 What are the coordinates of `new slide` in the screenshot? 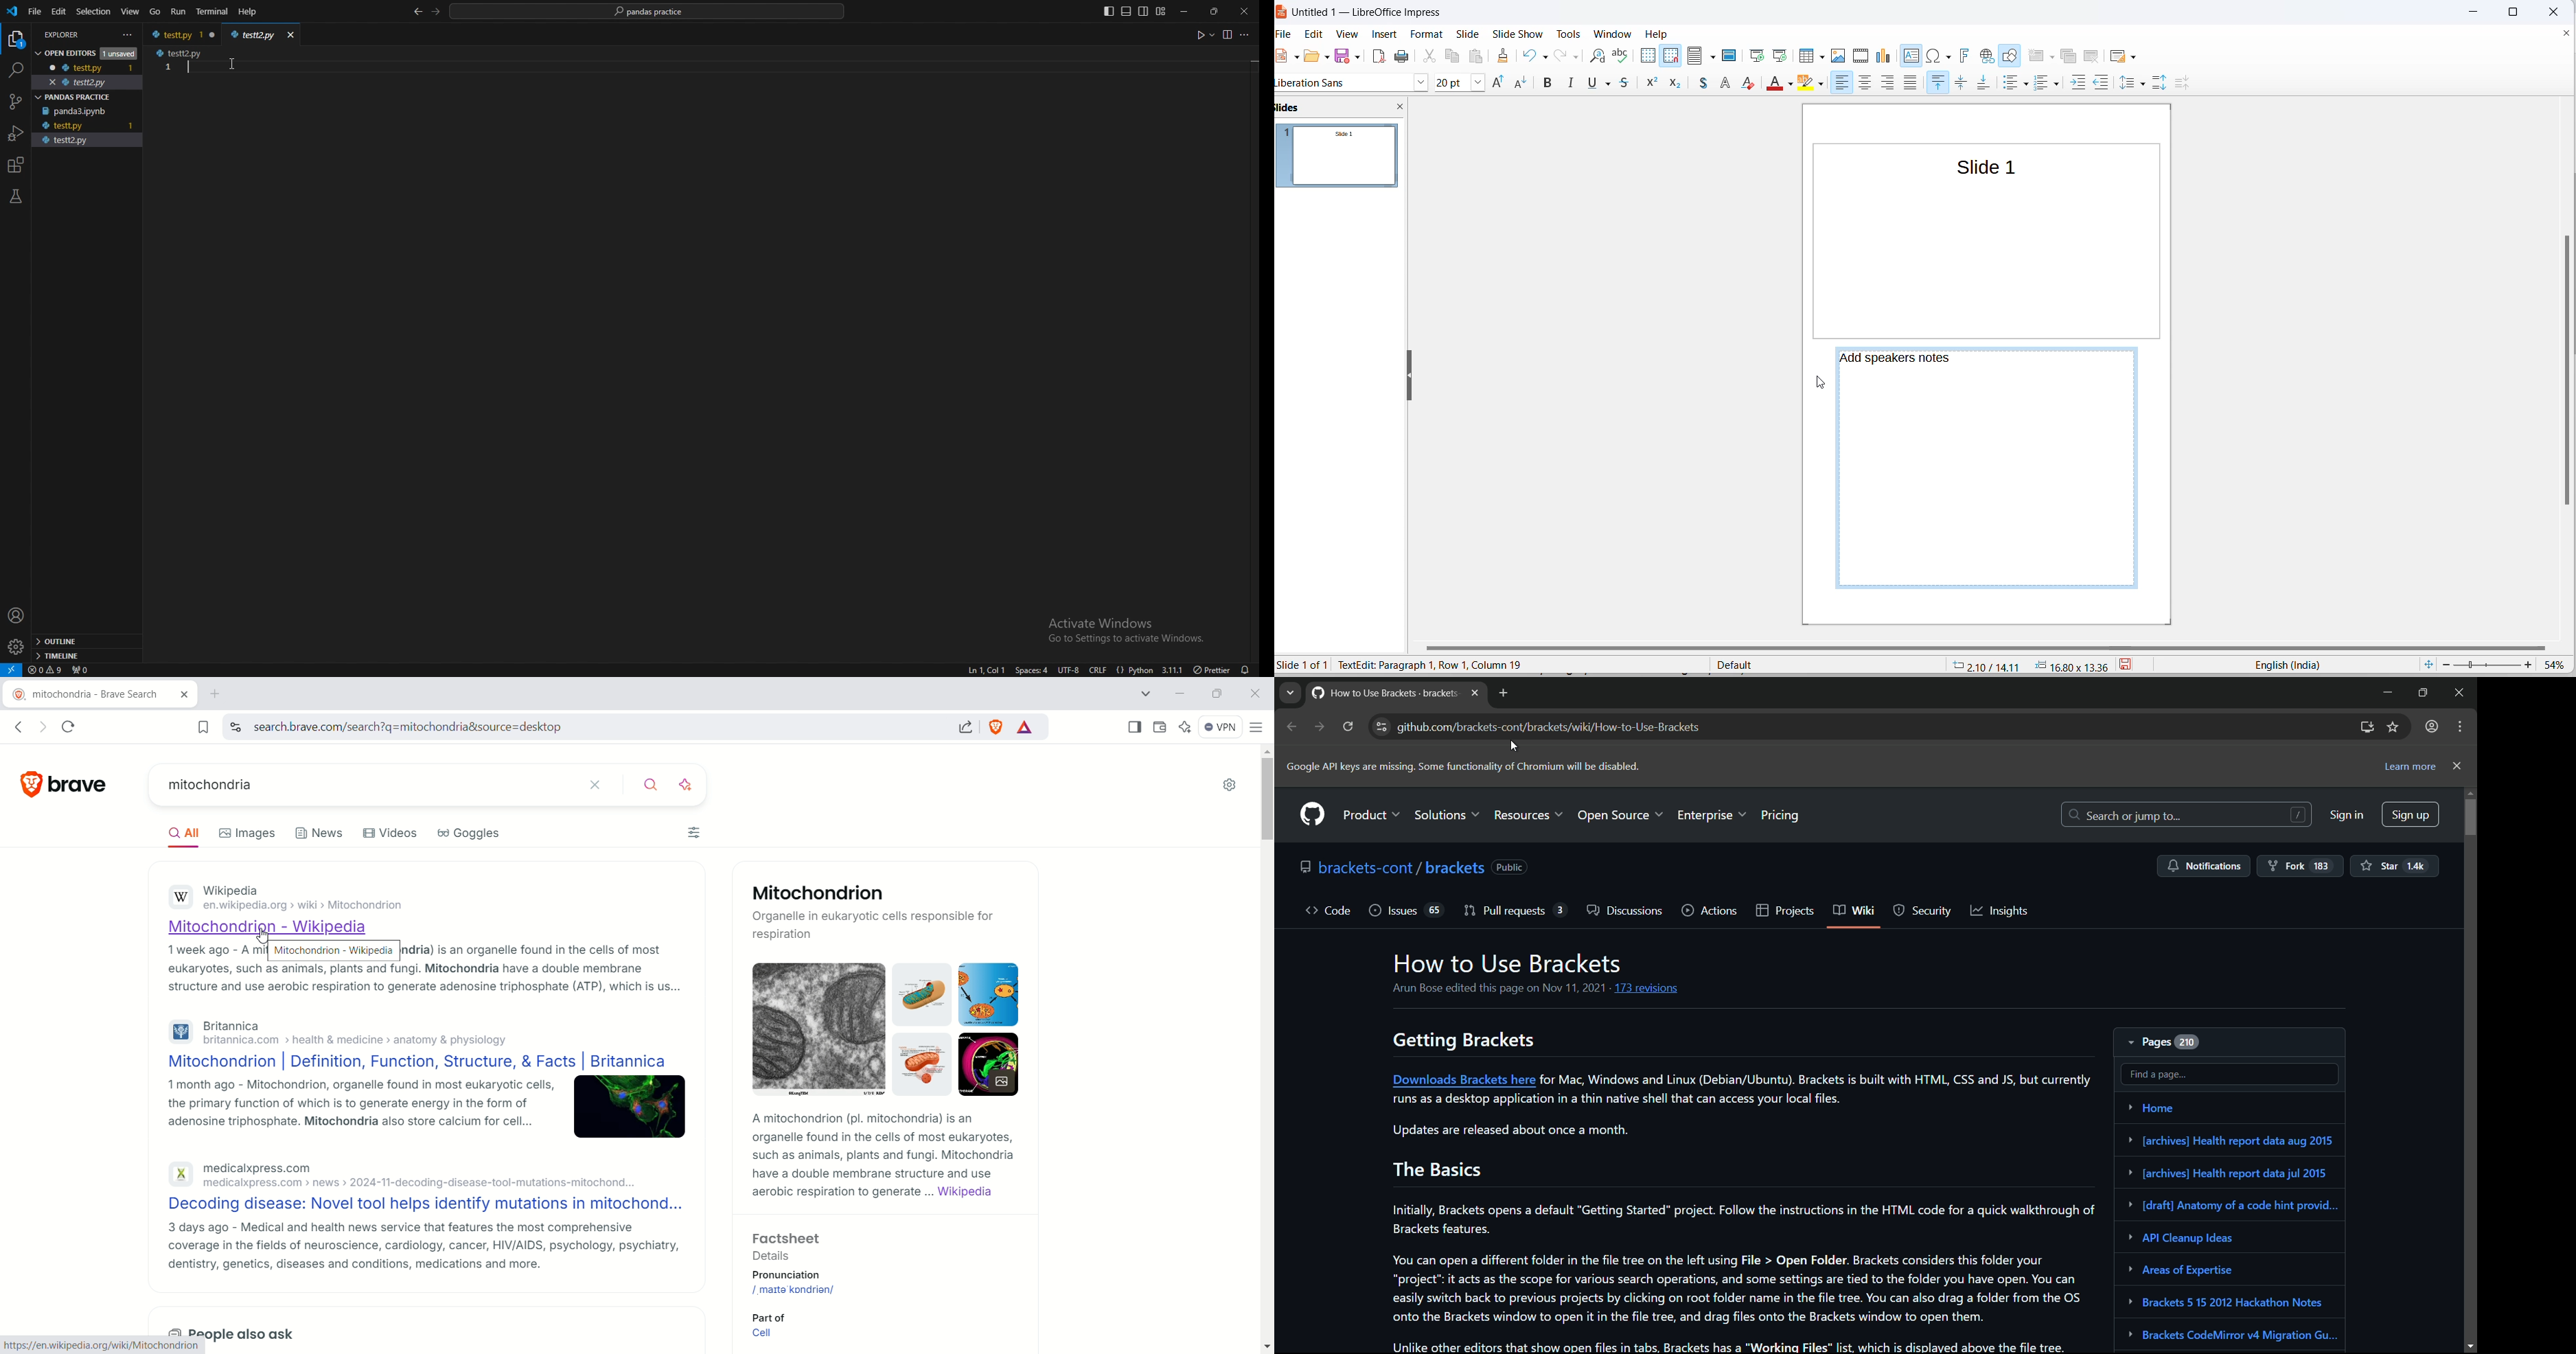 It's located at (2036, 55).